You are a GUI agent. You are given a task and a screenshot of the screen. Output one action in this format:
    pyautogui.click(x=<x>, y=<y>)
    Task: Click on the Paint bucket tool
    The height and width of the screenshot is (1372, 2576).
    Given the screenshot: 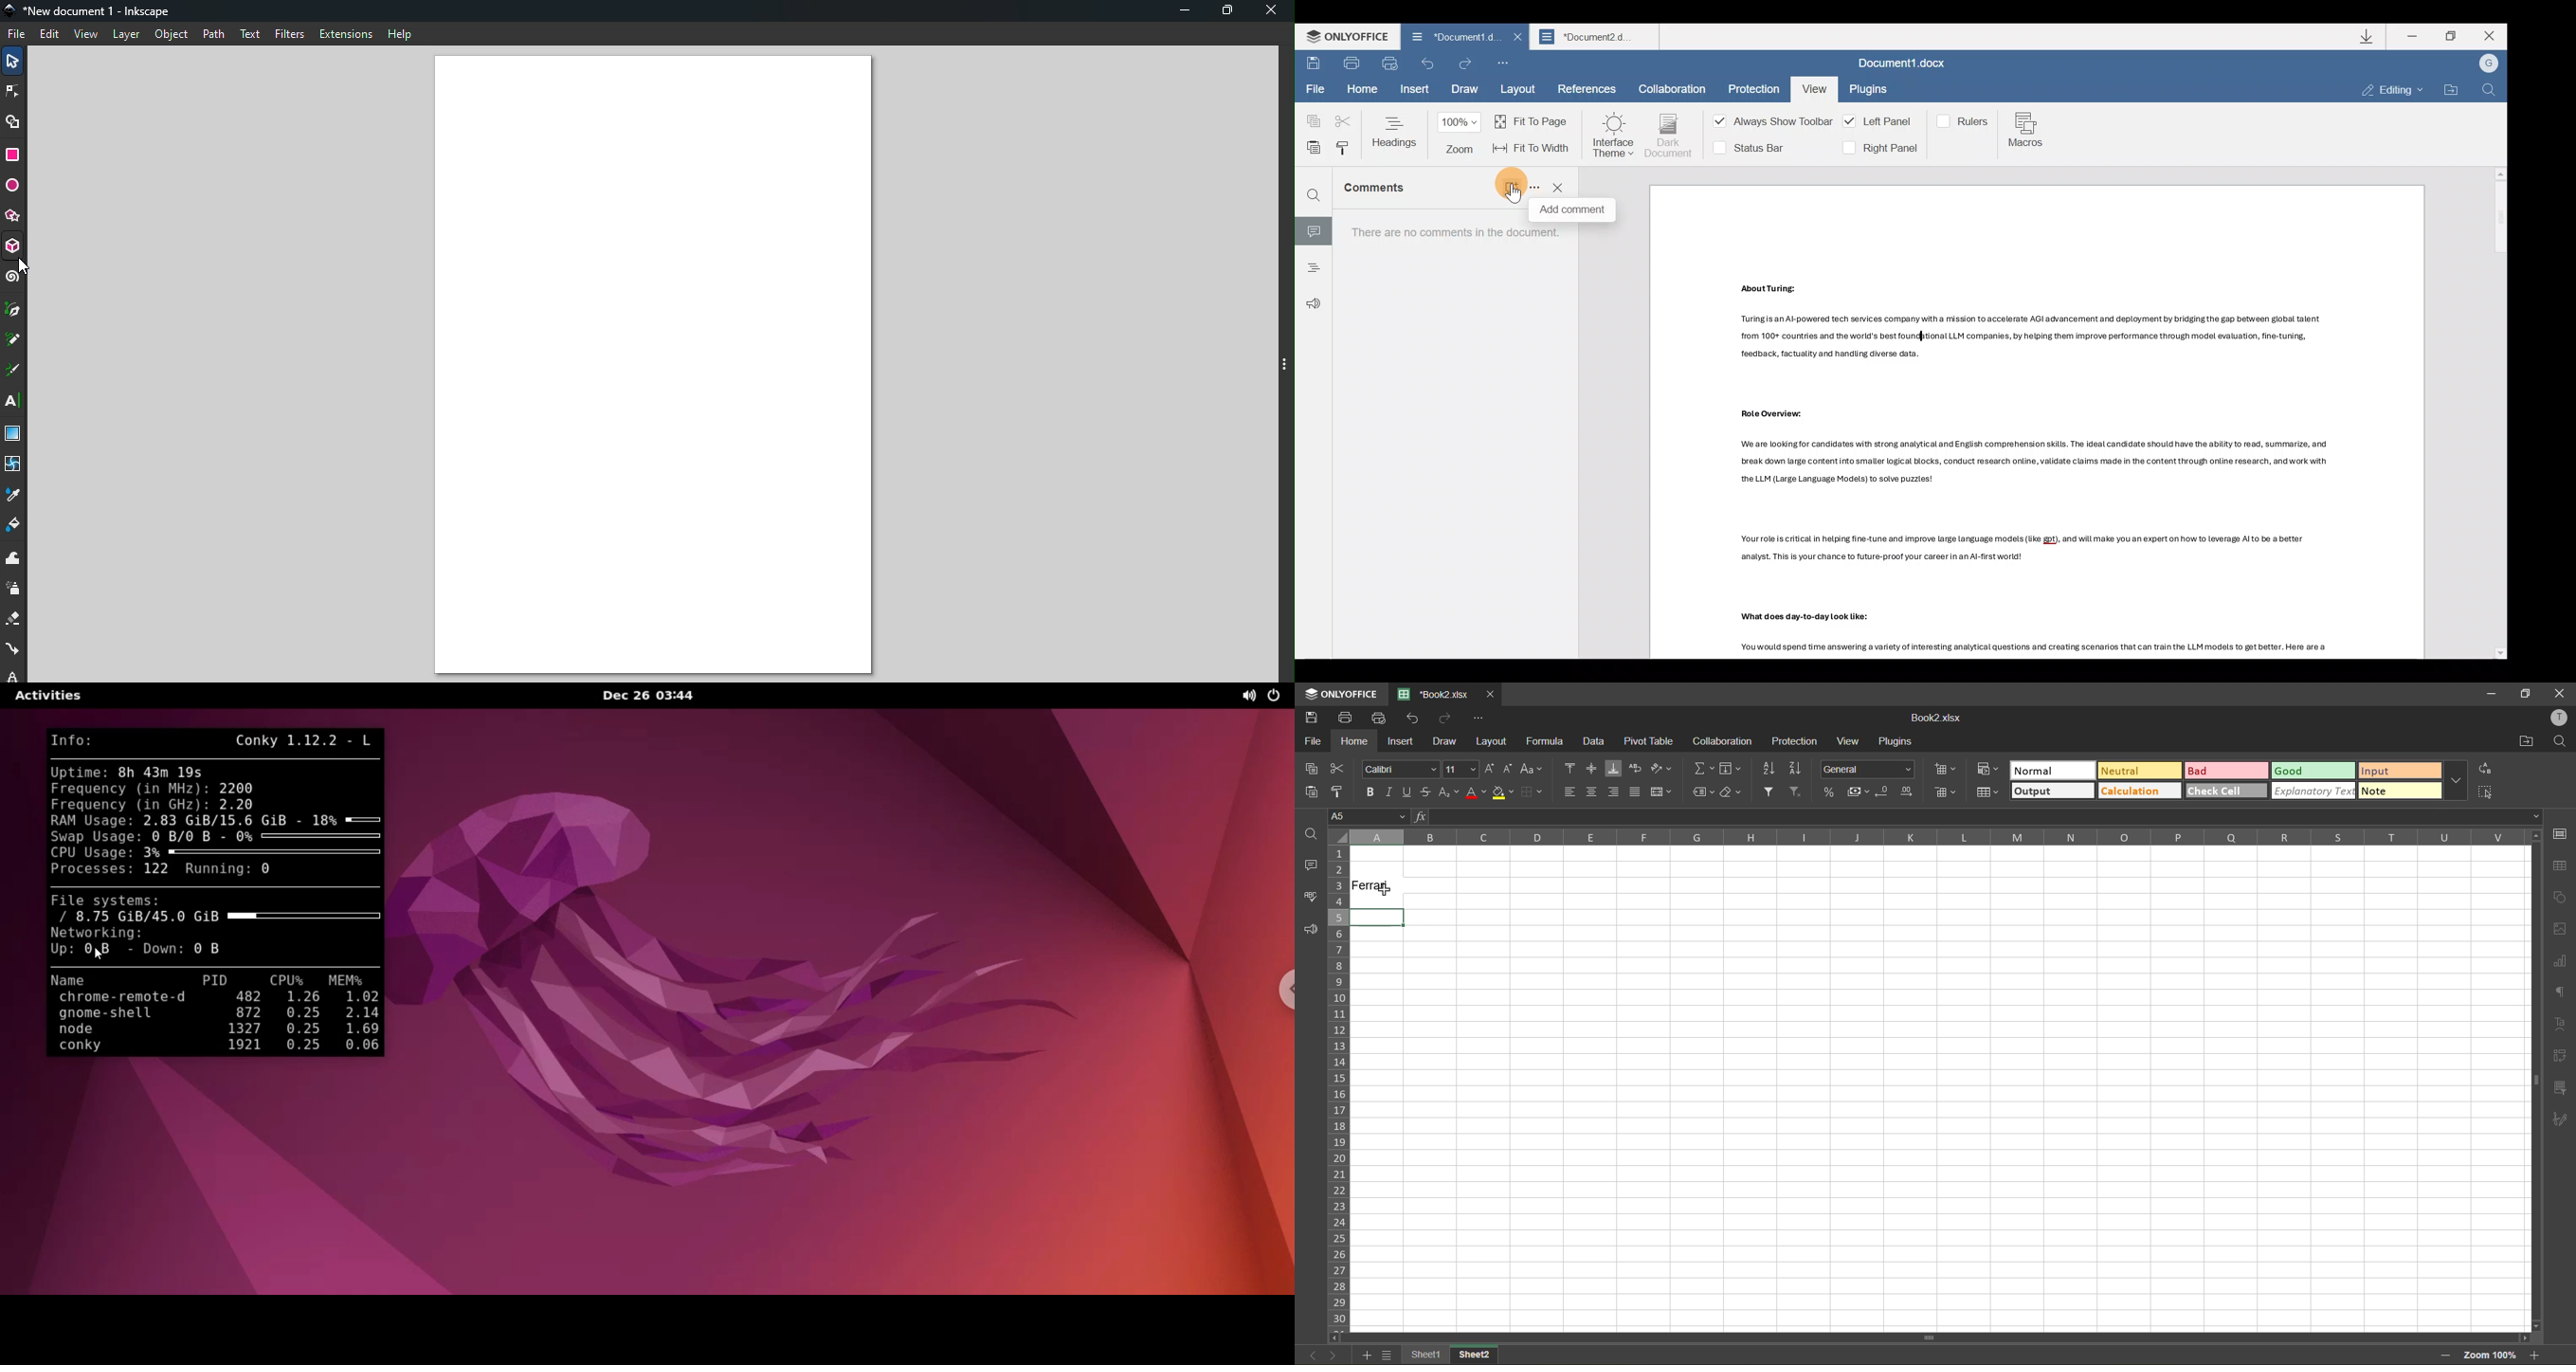 What is the action you would take?
    pyautogui.click(x=12, y=526)
    